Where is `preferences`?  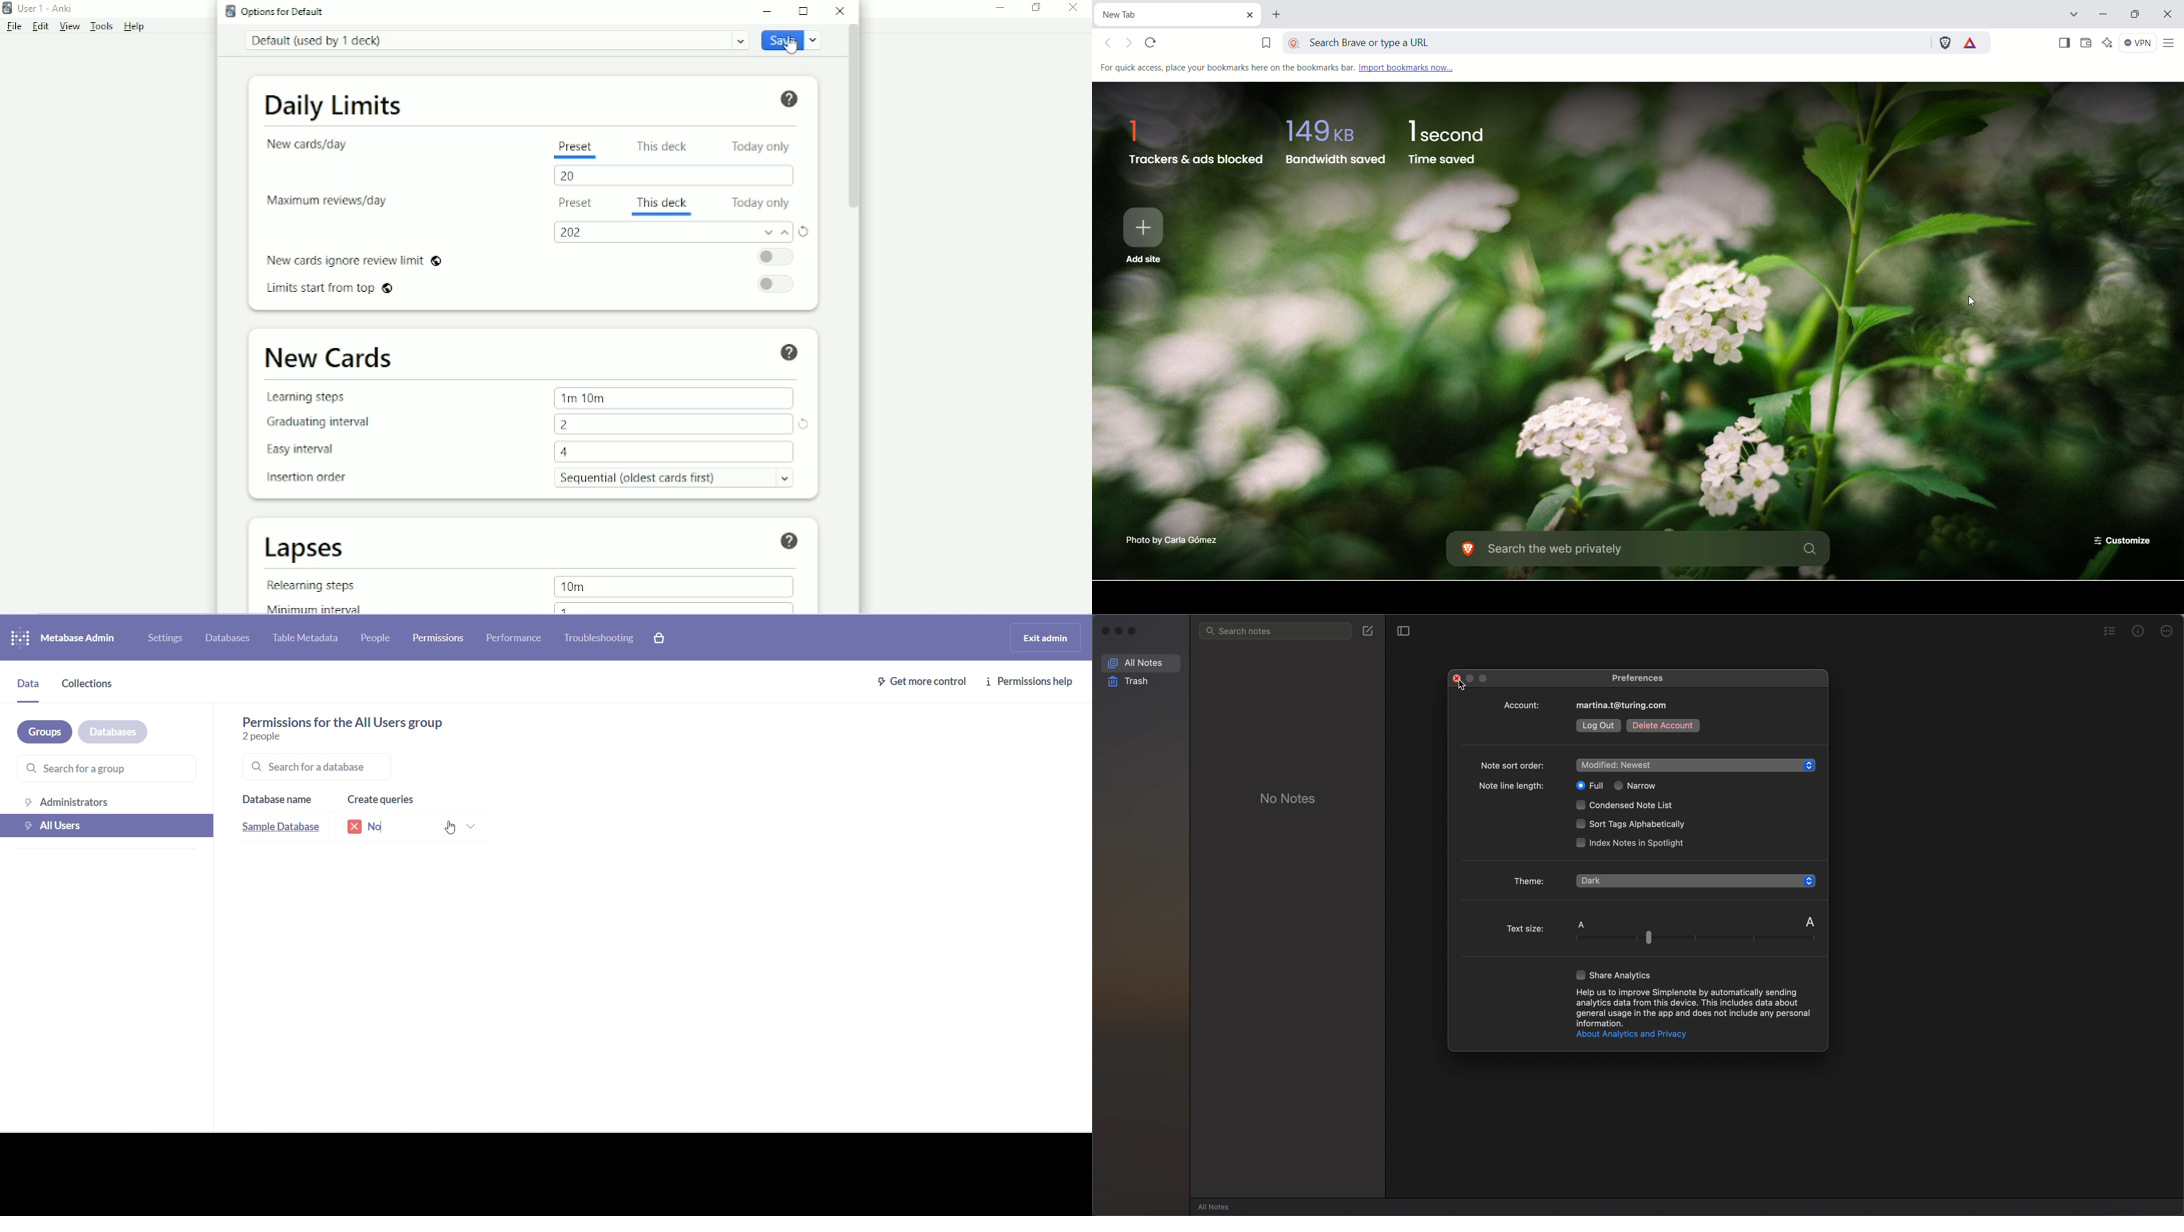 preferences is located at coordinates (1638, 677).